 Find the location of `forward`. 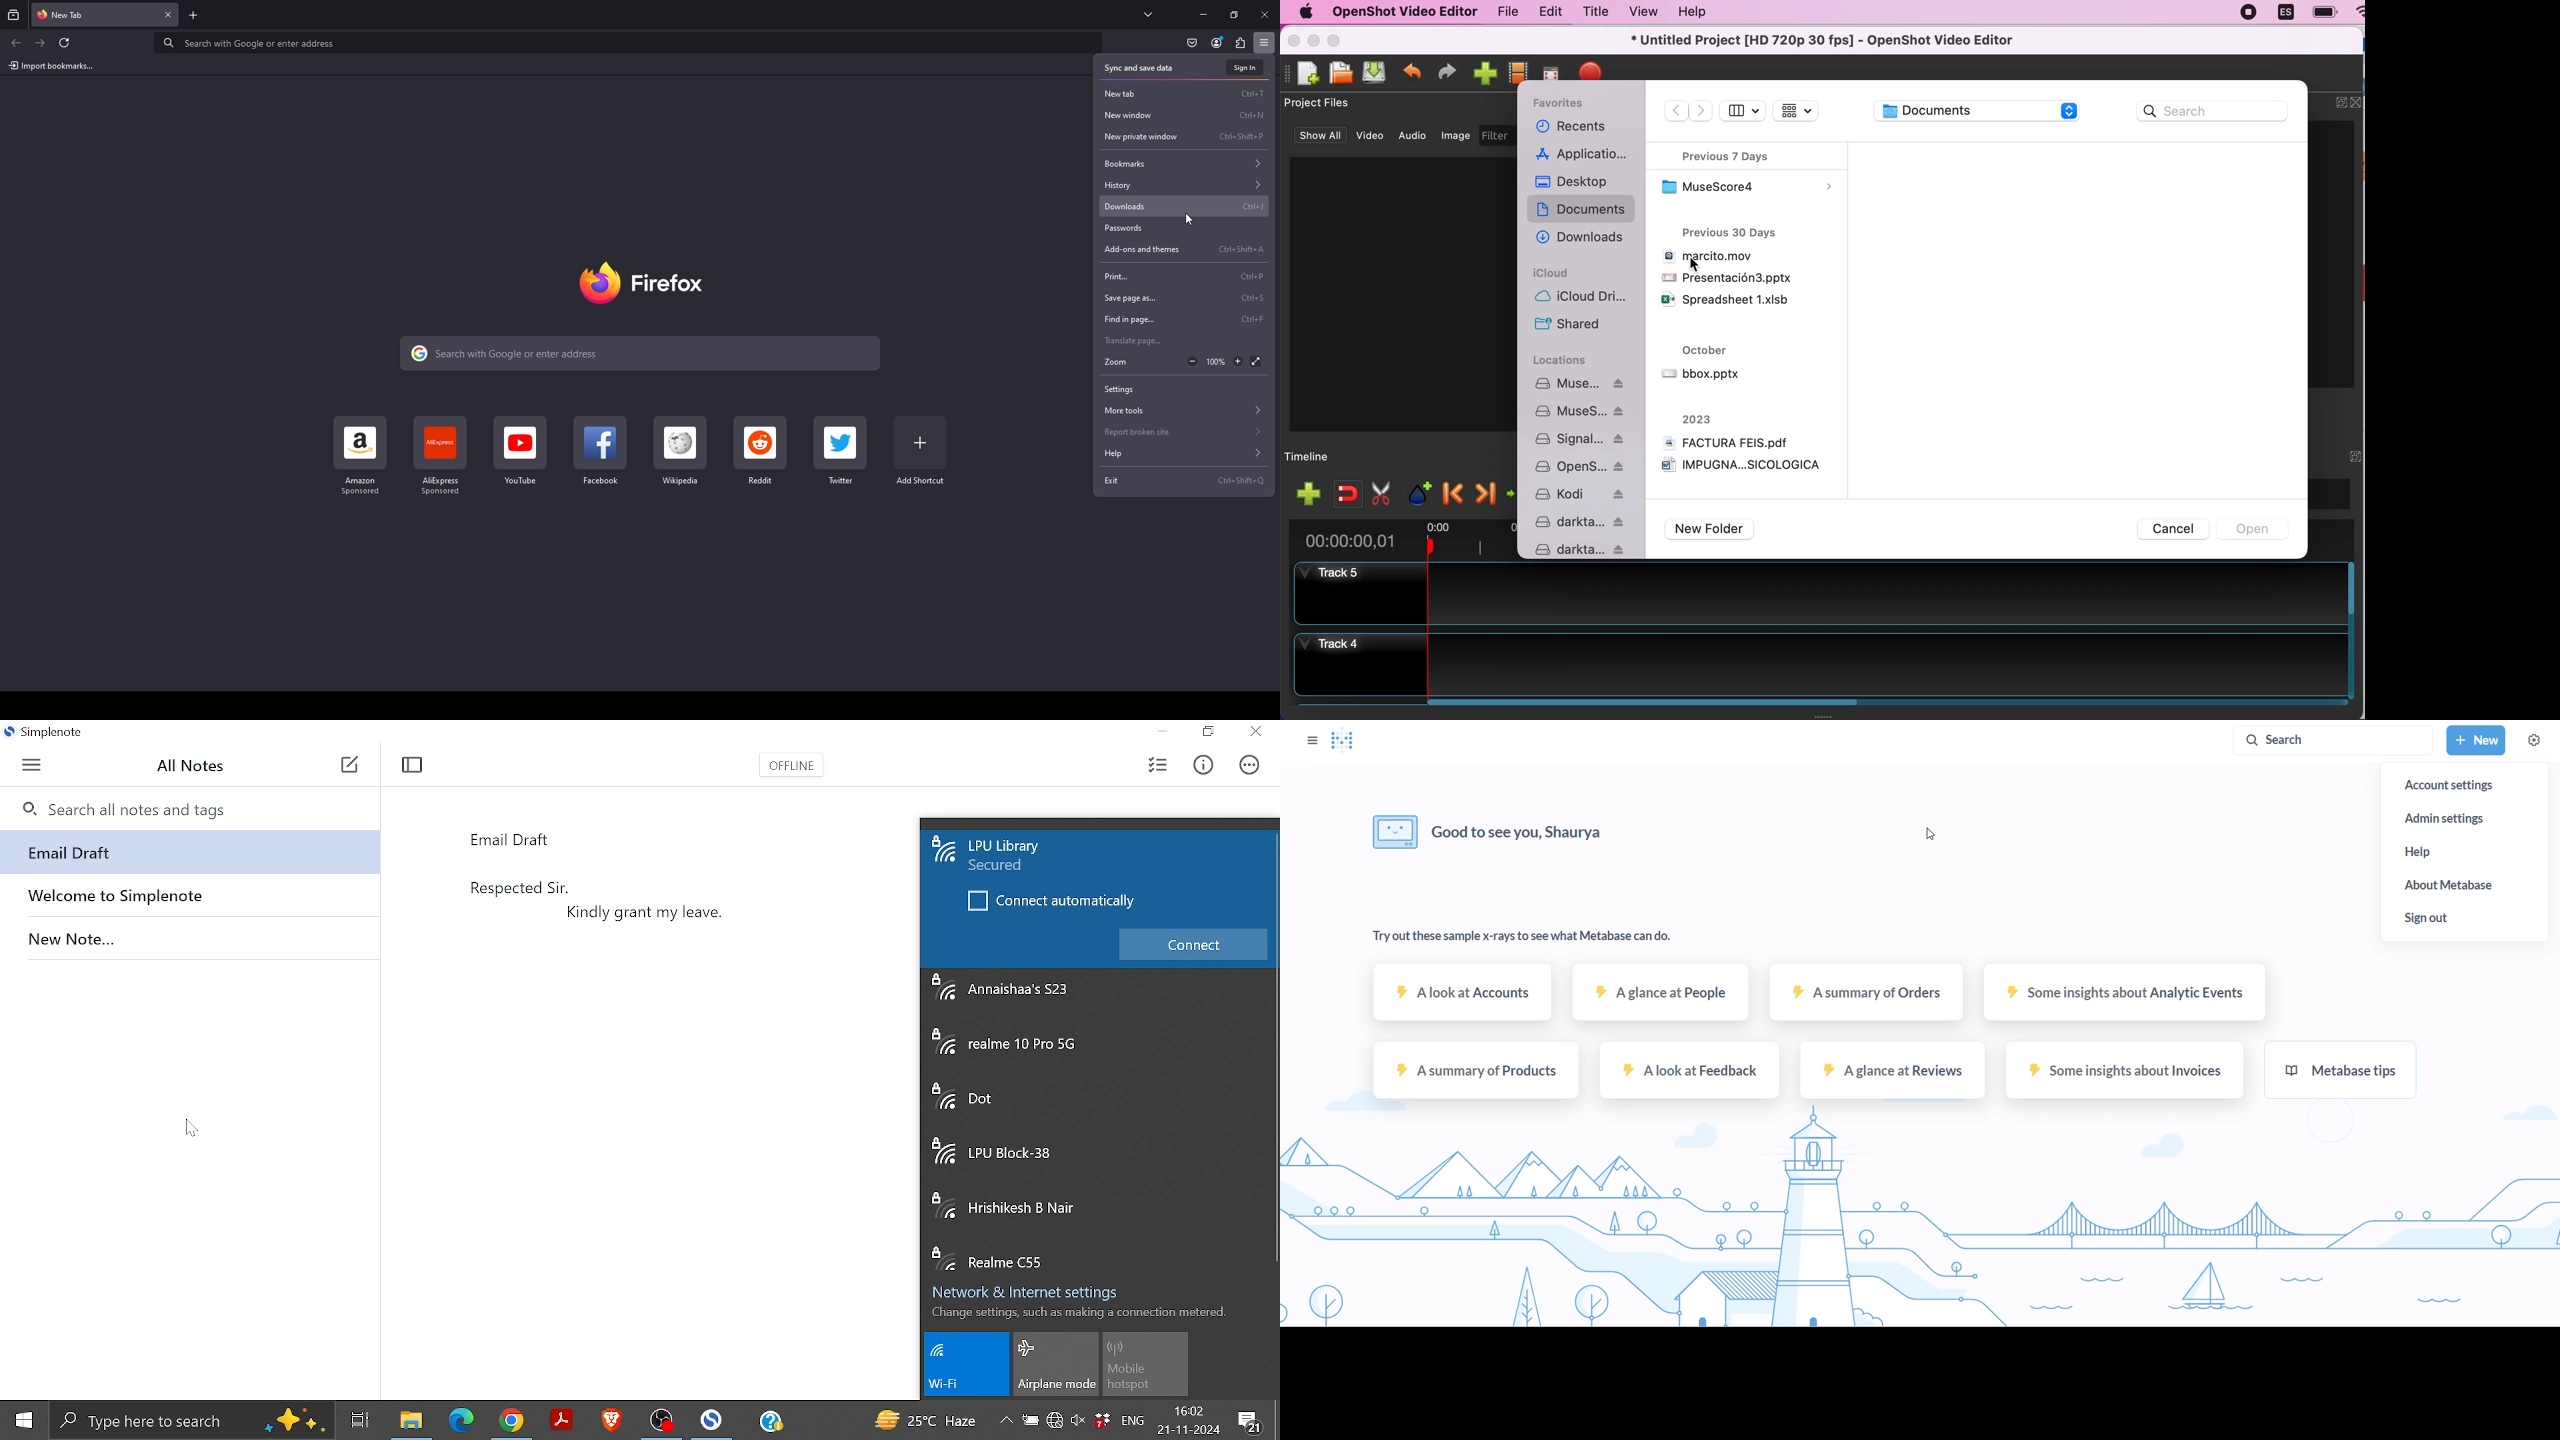

forward is located at coordinates (1703, 111).